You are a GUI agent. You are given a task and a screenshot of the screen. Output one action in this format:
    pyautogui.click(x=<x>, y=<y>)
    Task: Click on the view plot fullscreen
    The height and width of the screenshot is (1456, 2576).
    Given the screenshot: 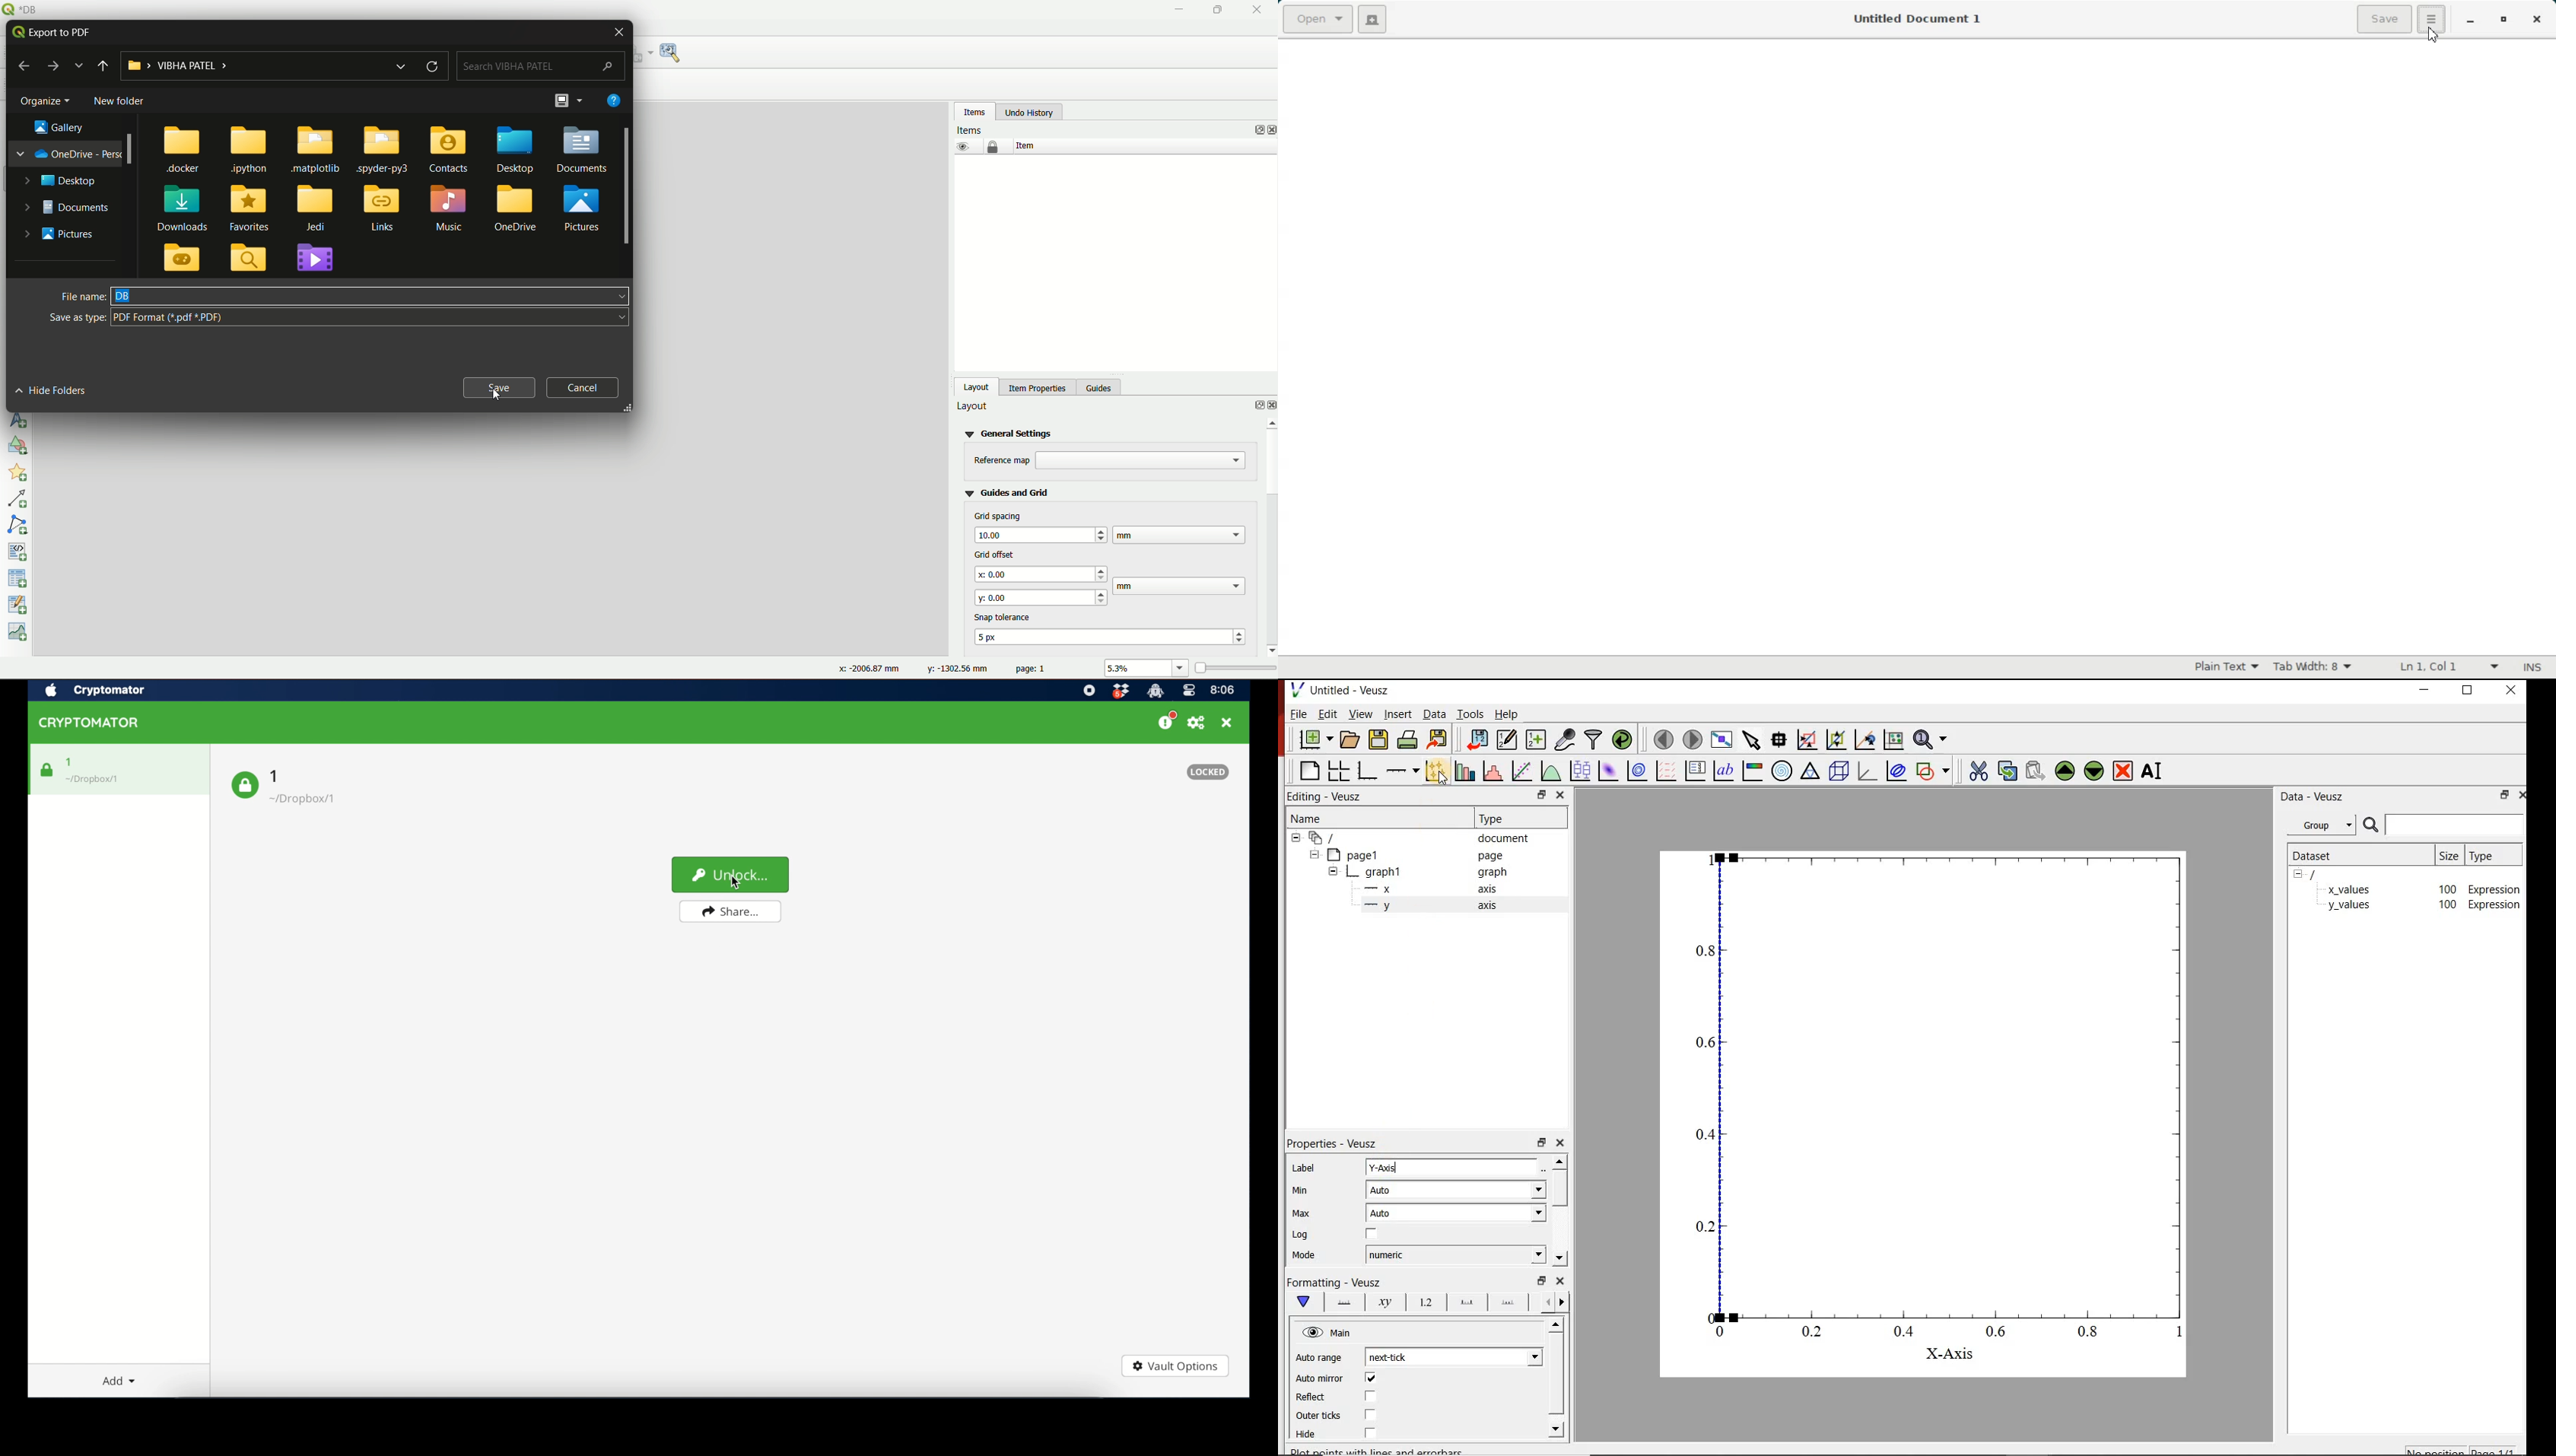 What is the action you would take?
    pyautogui.click(x=1724, y=740)
    